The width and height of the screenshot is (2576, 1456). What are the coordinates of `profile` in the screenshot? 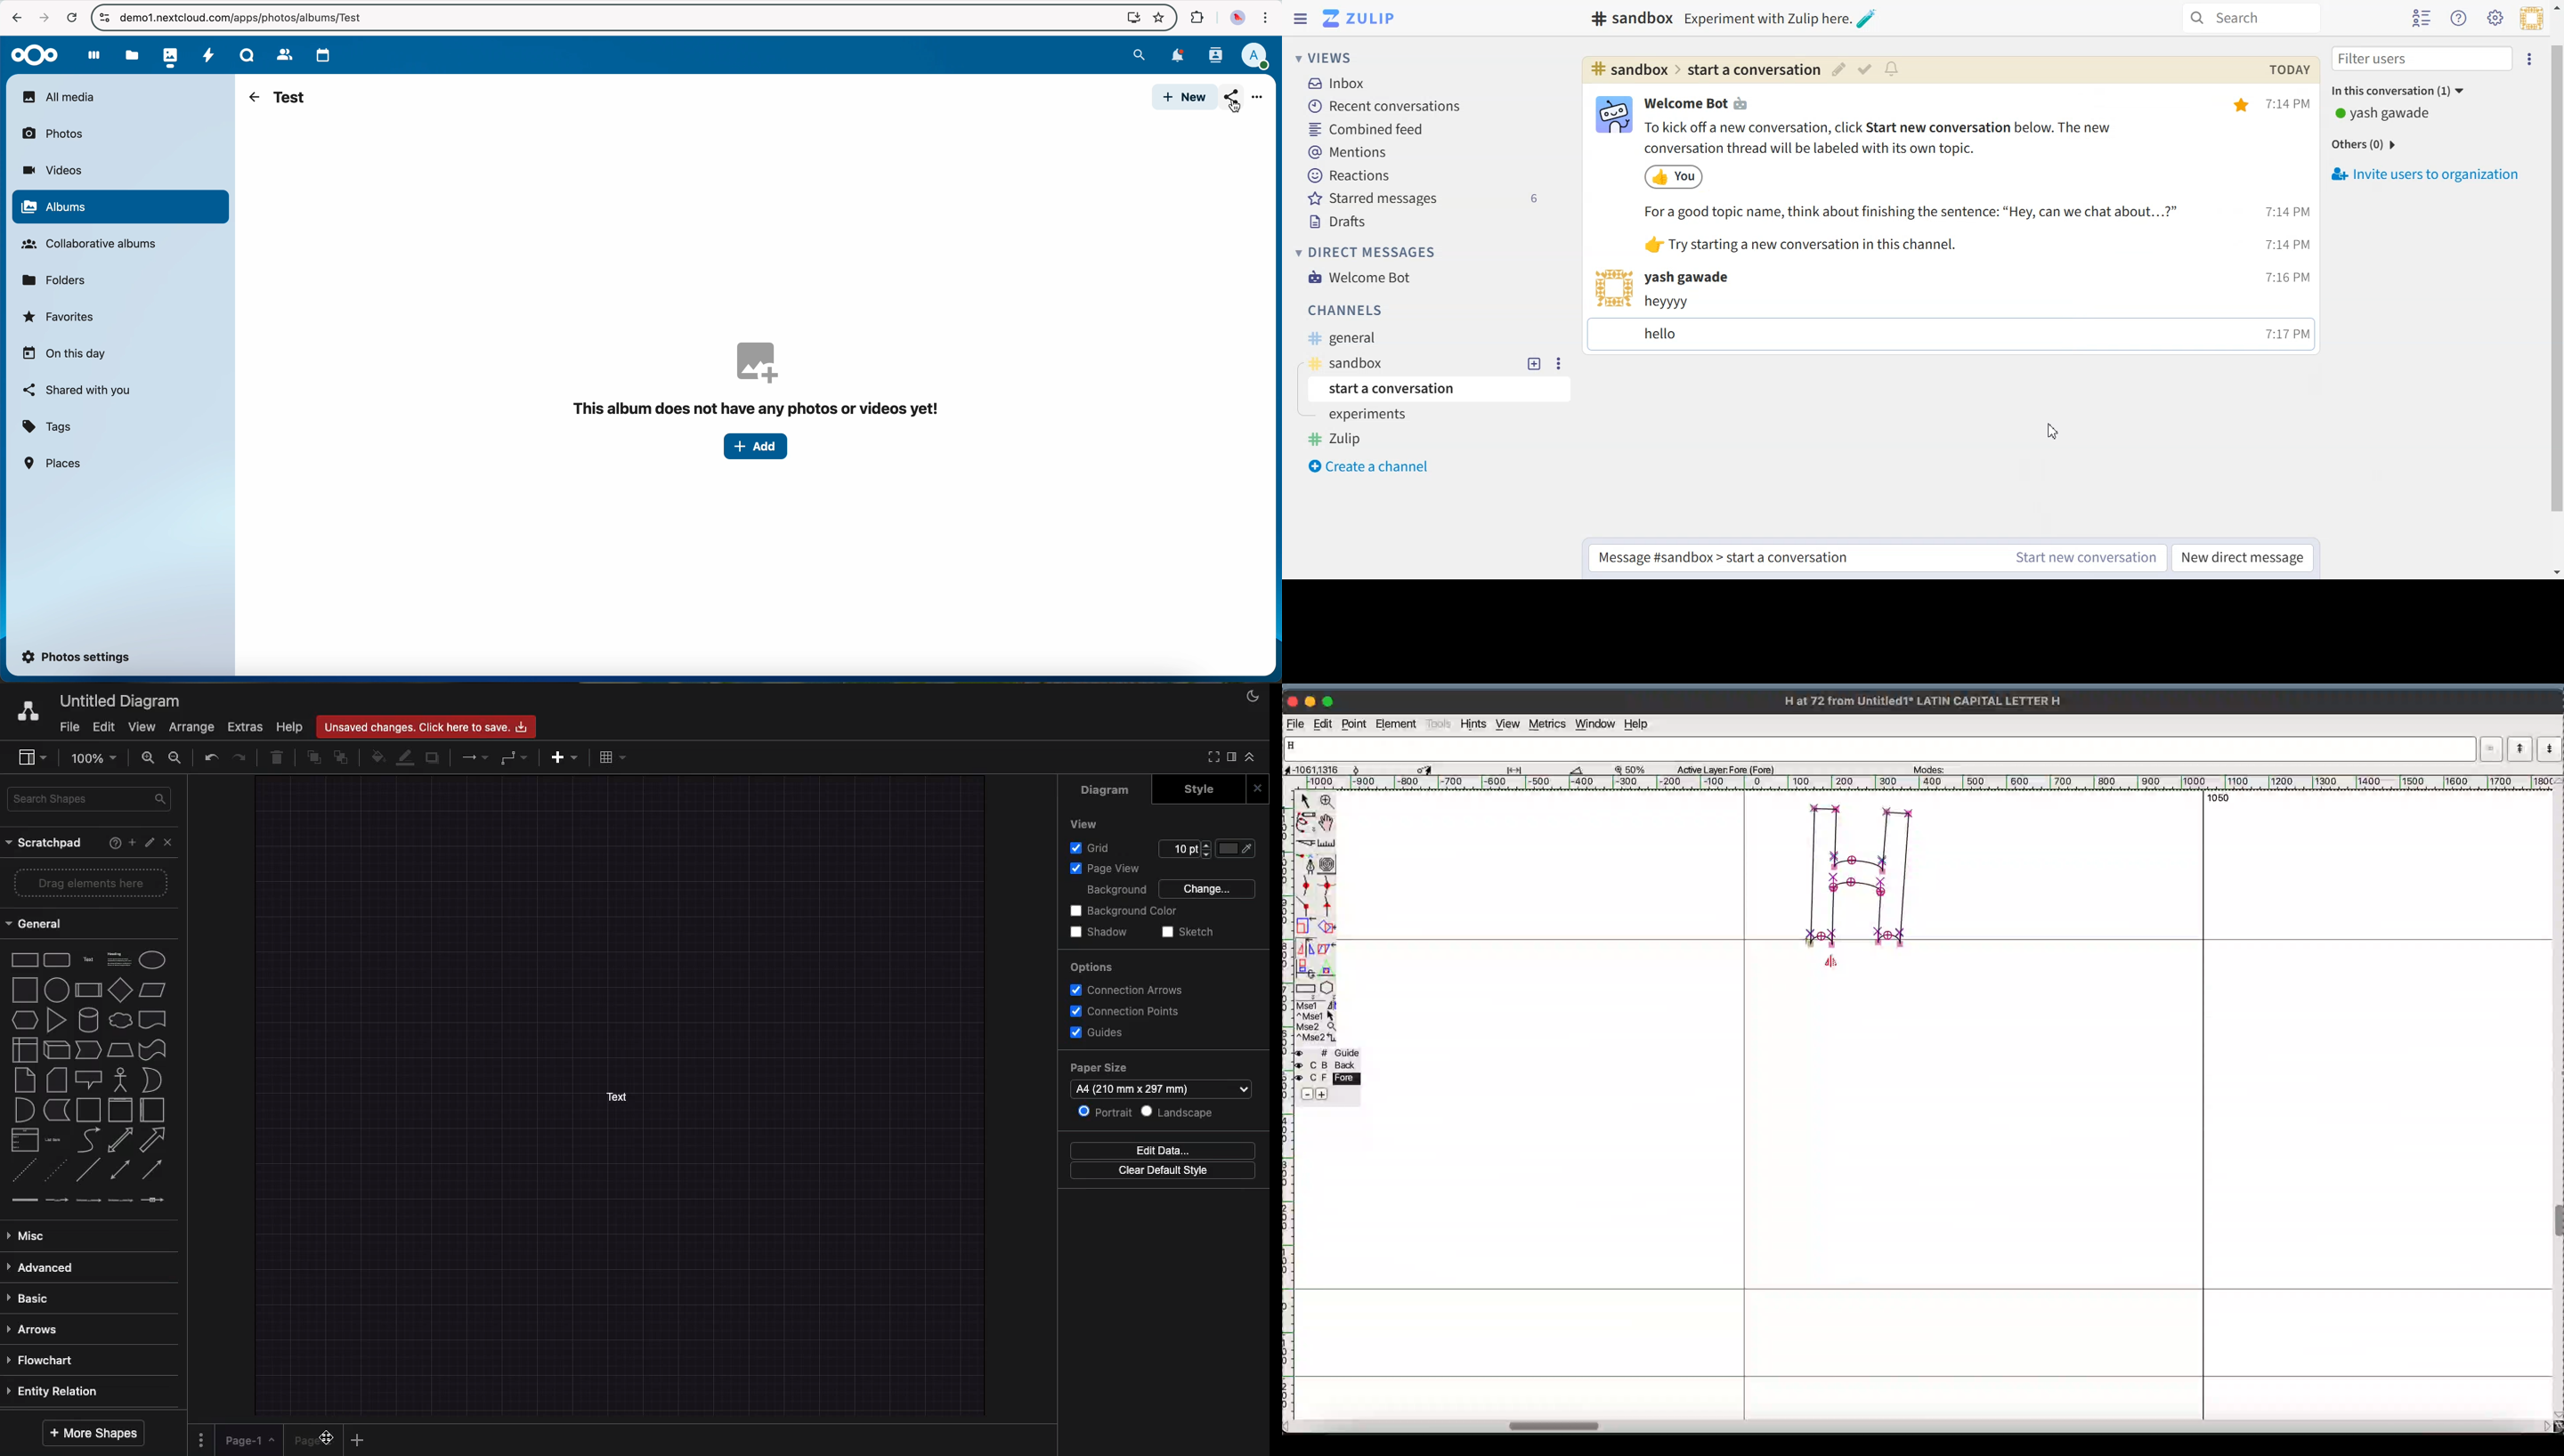 It's located at (1255, 57).